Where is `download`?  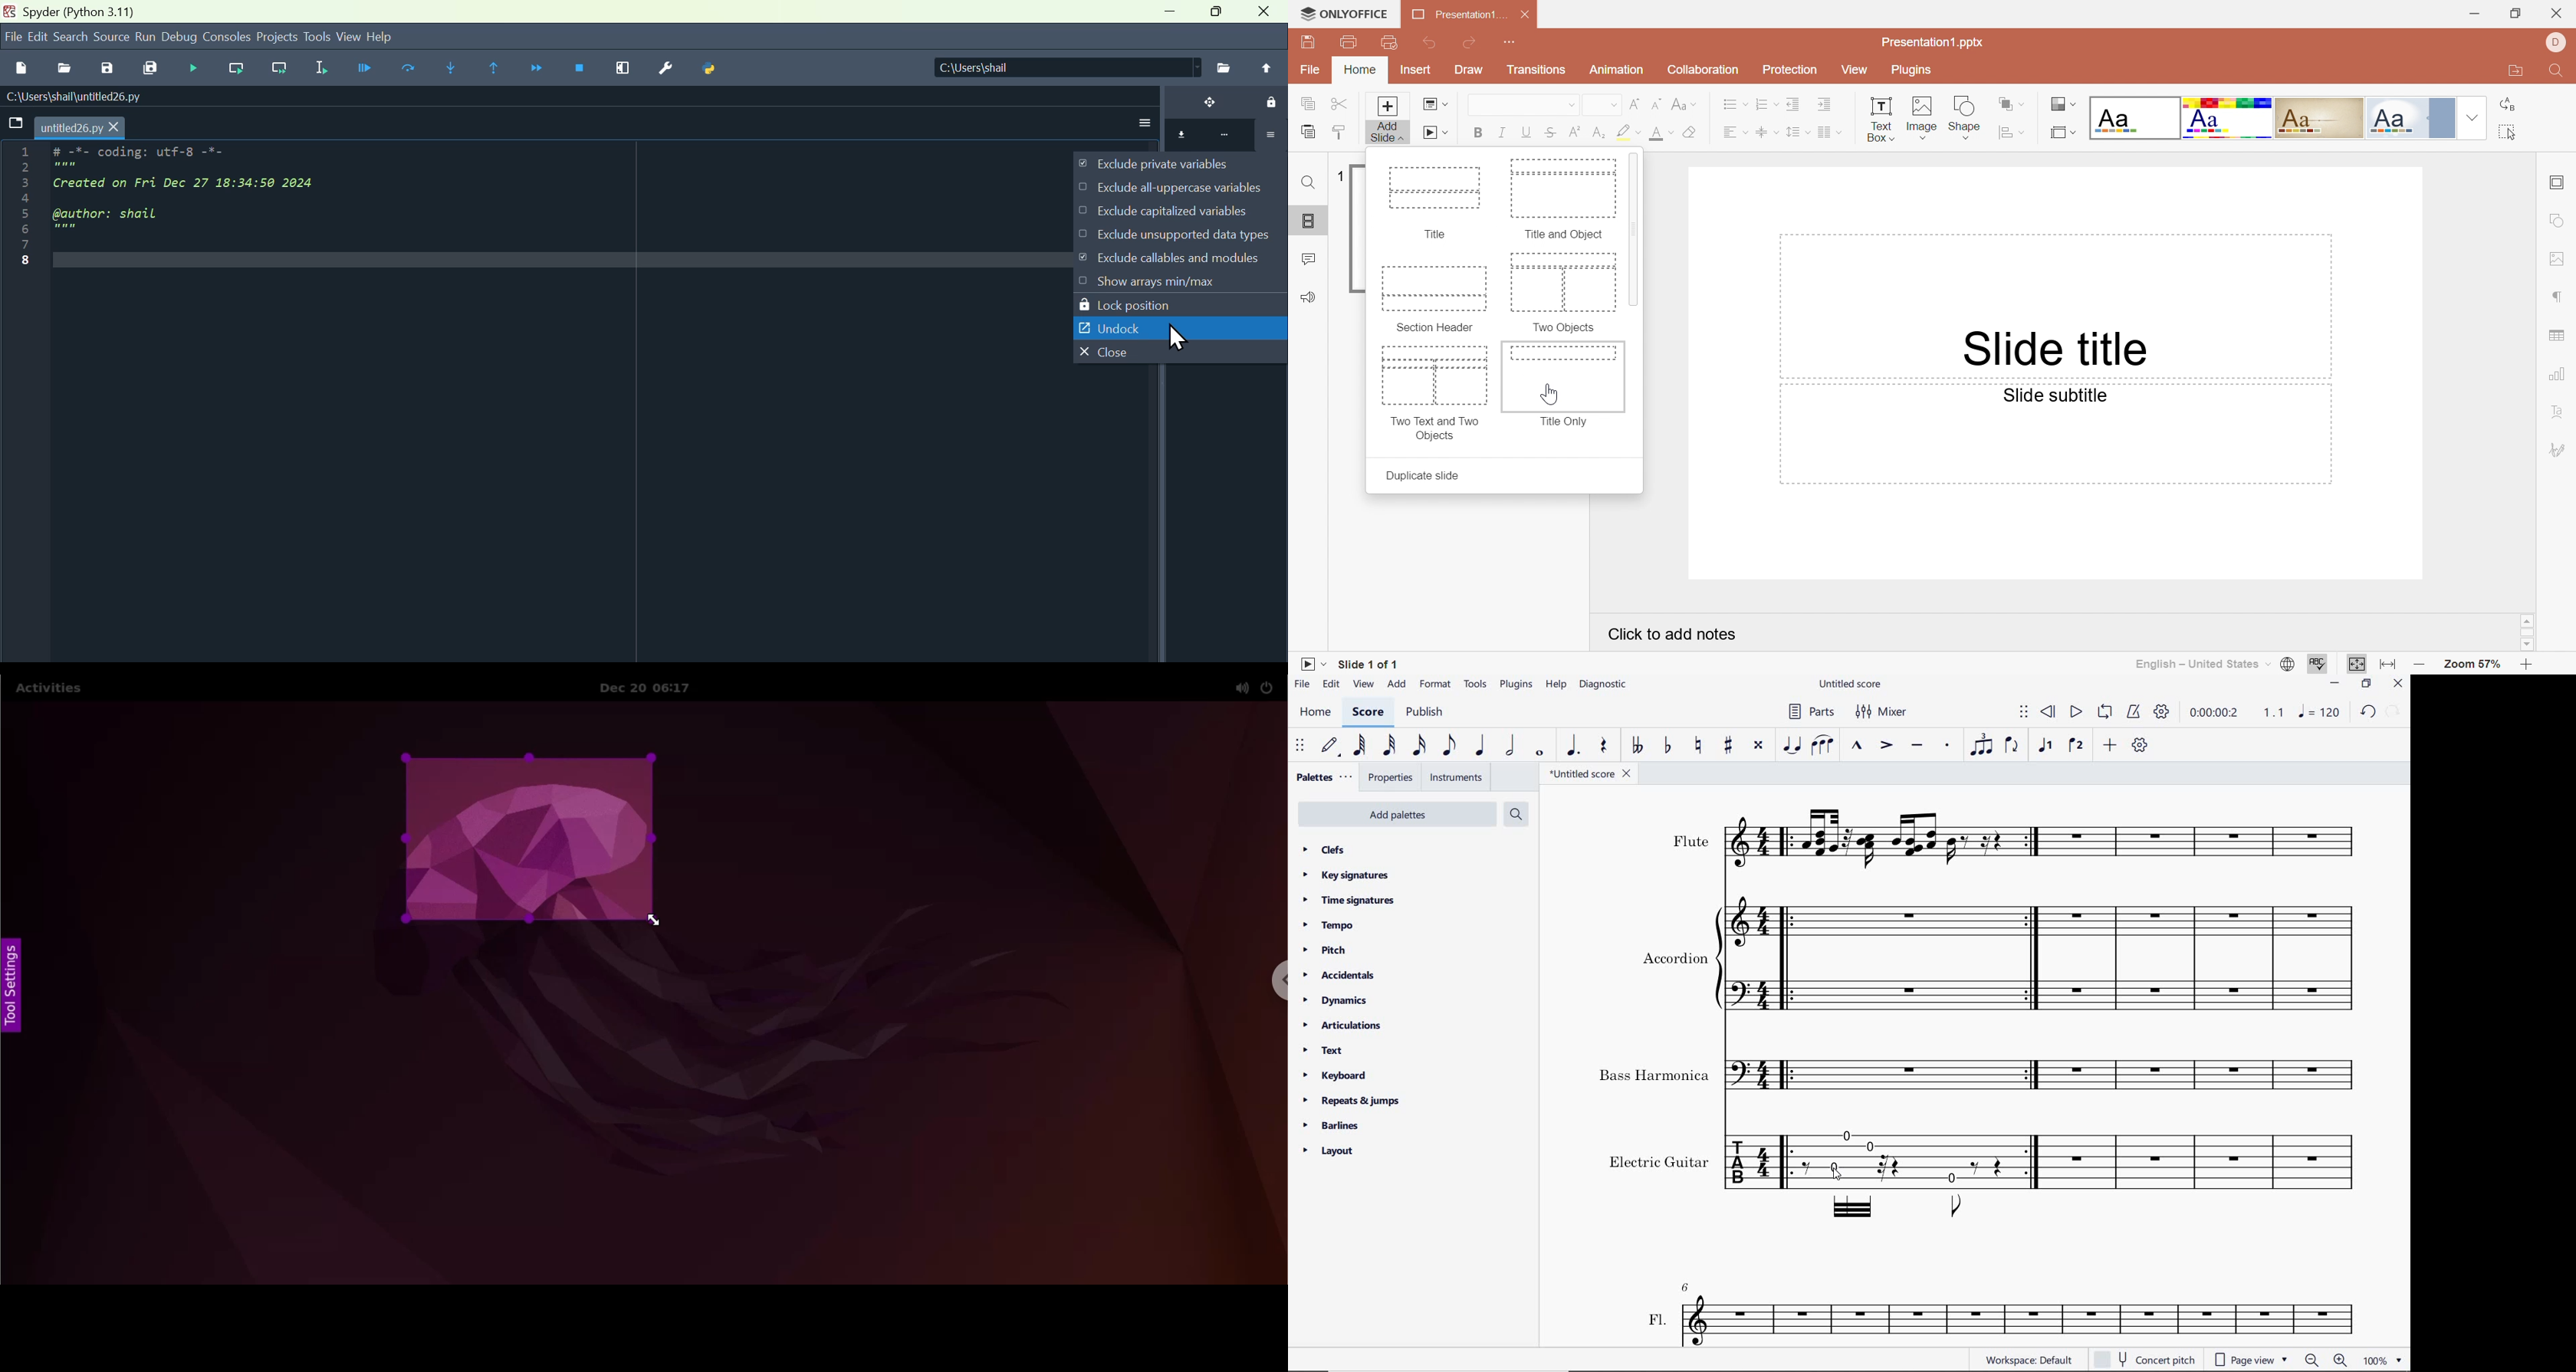 download is located at coordinates (1177, 136).